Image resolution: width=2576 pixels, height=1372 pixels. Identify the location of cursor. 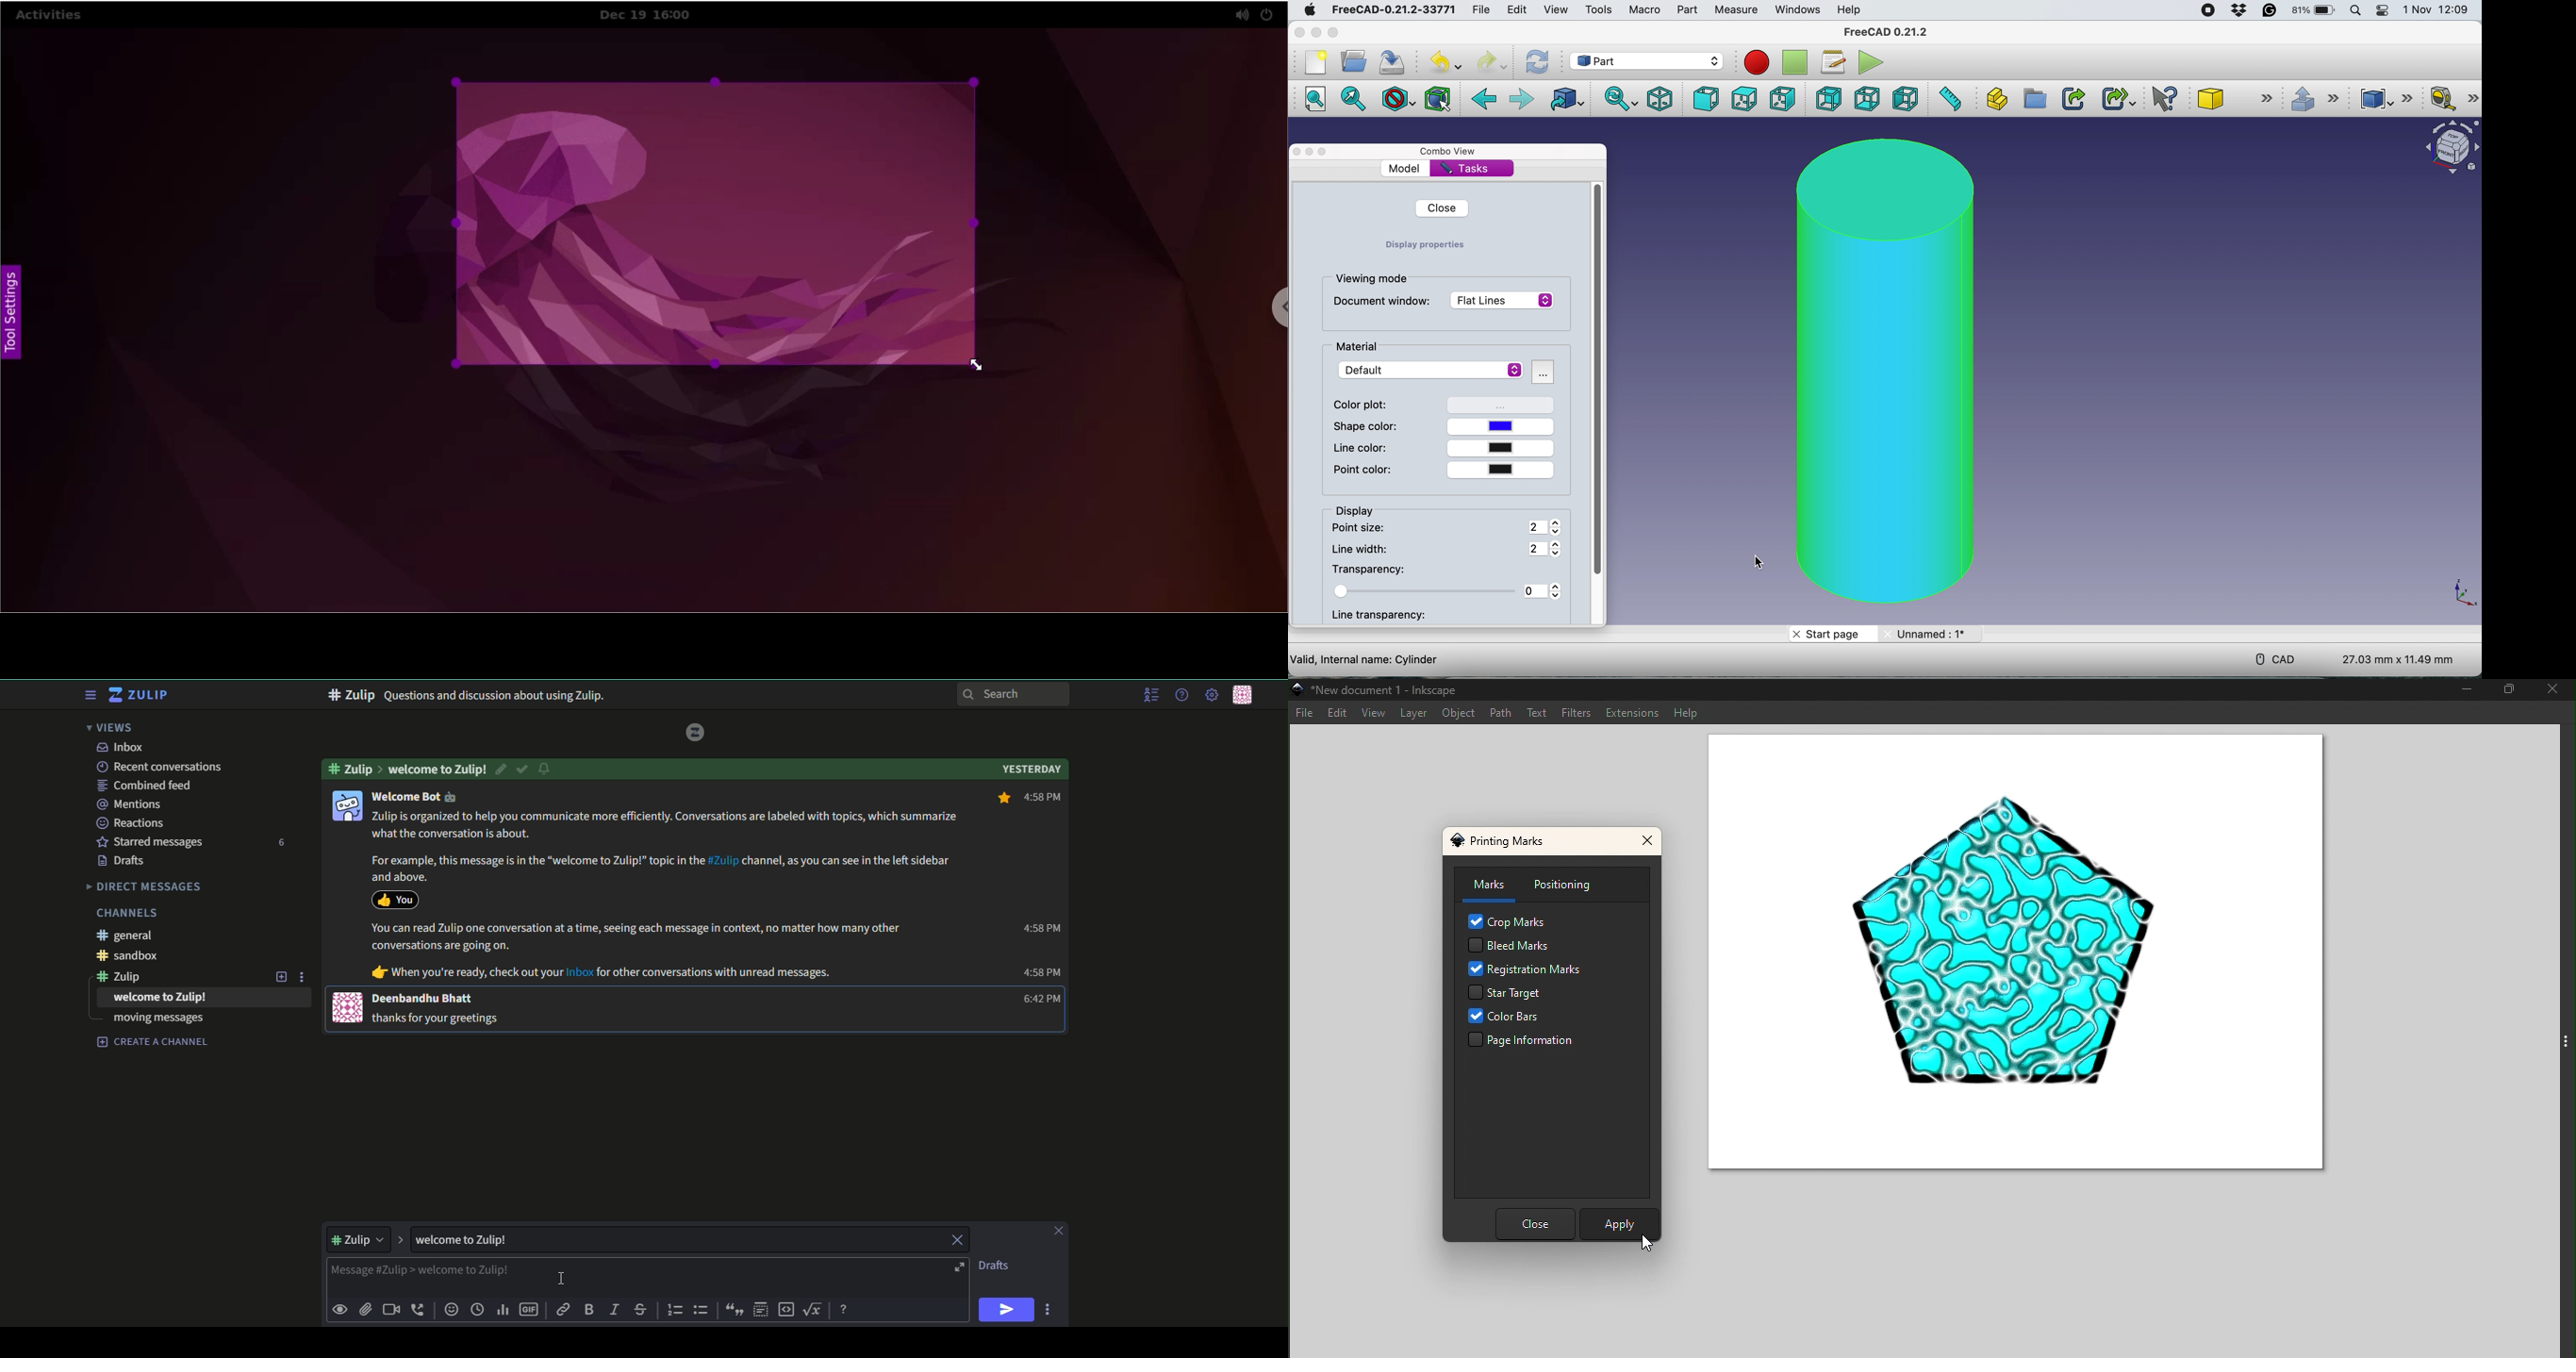
(1758, 557).